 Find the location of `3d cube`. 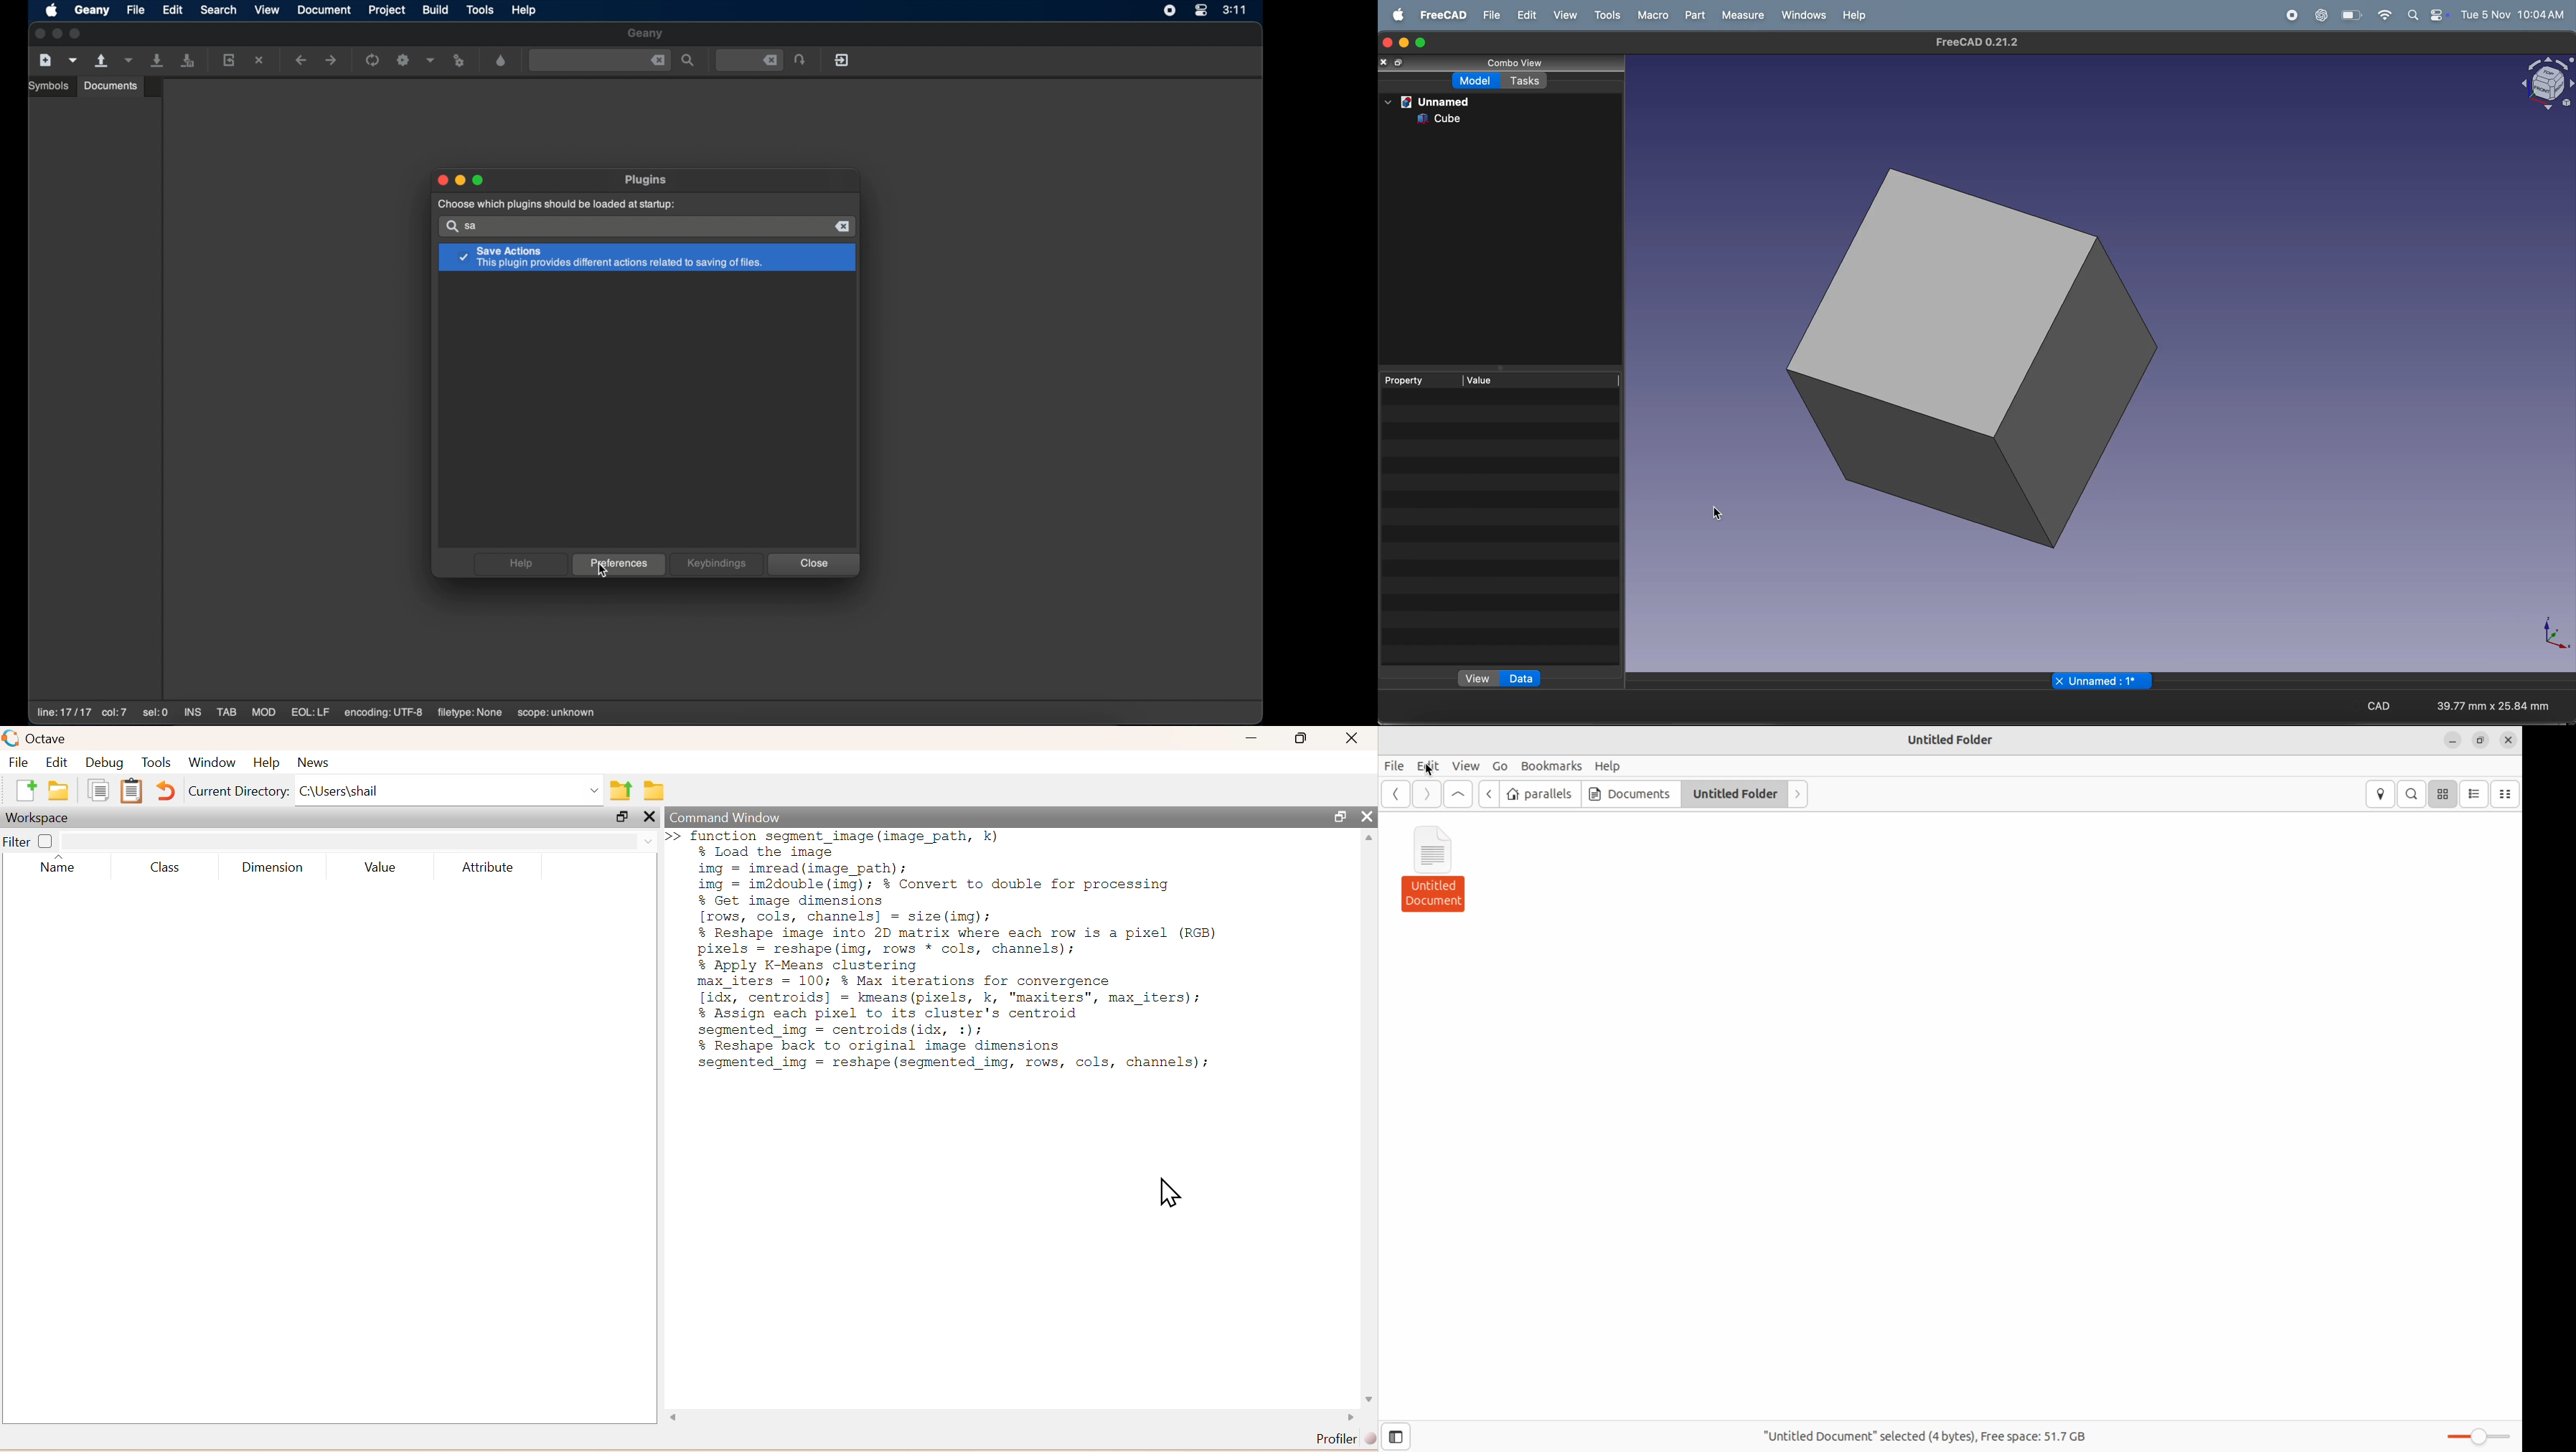

3d cube is located at coordinates (1996, 340).